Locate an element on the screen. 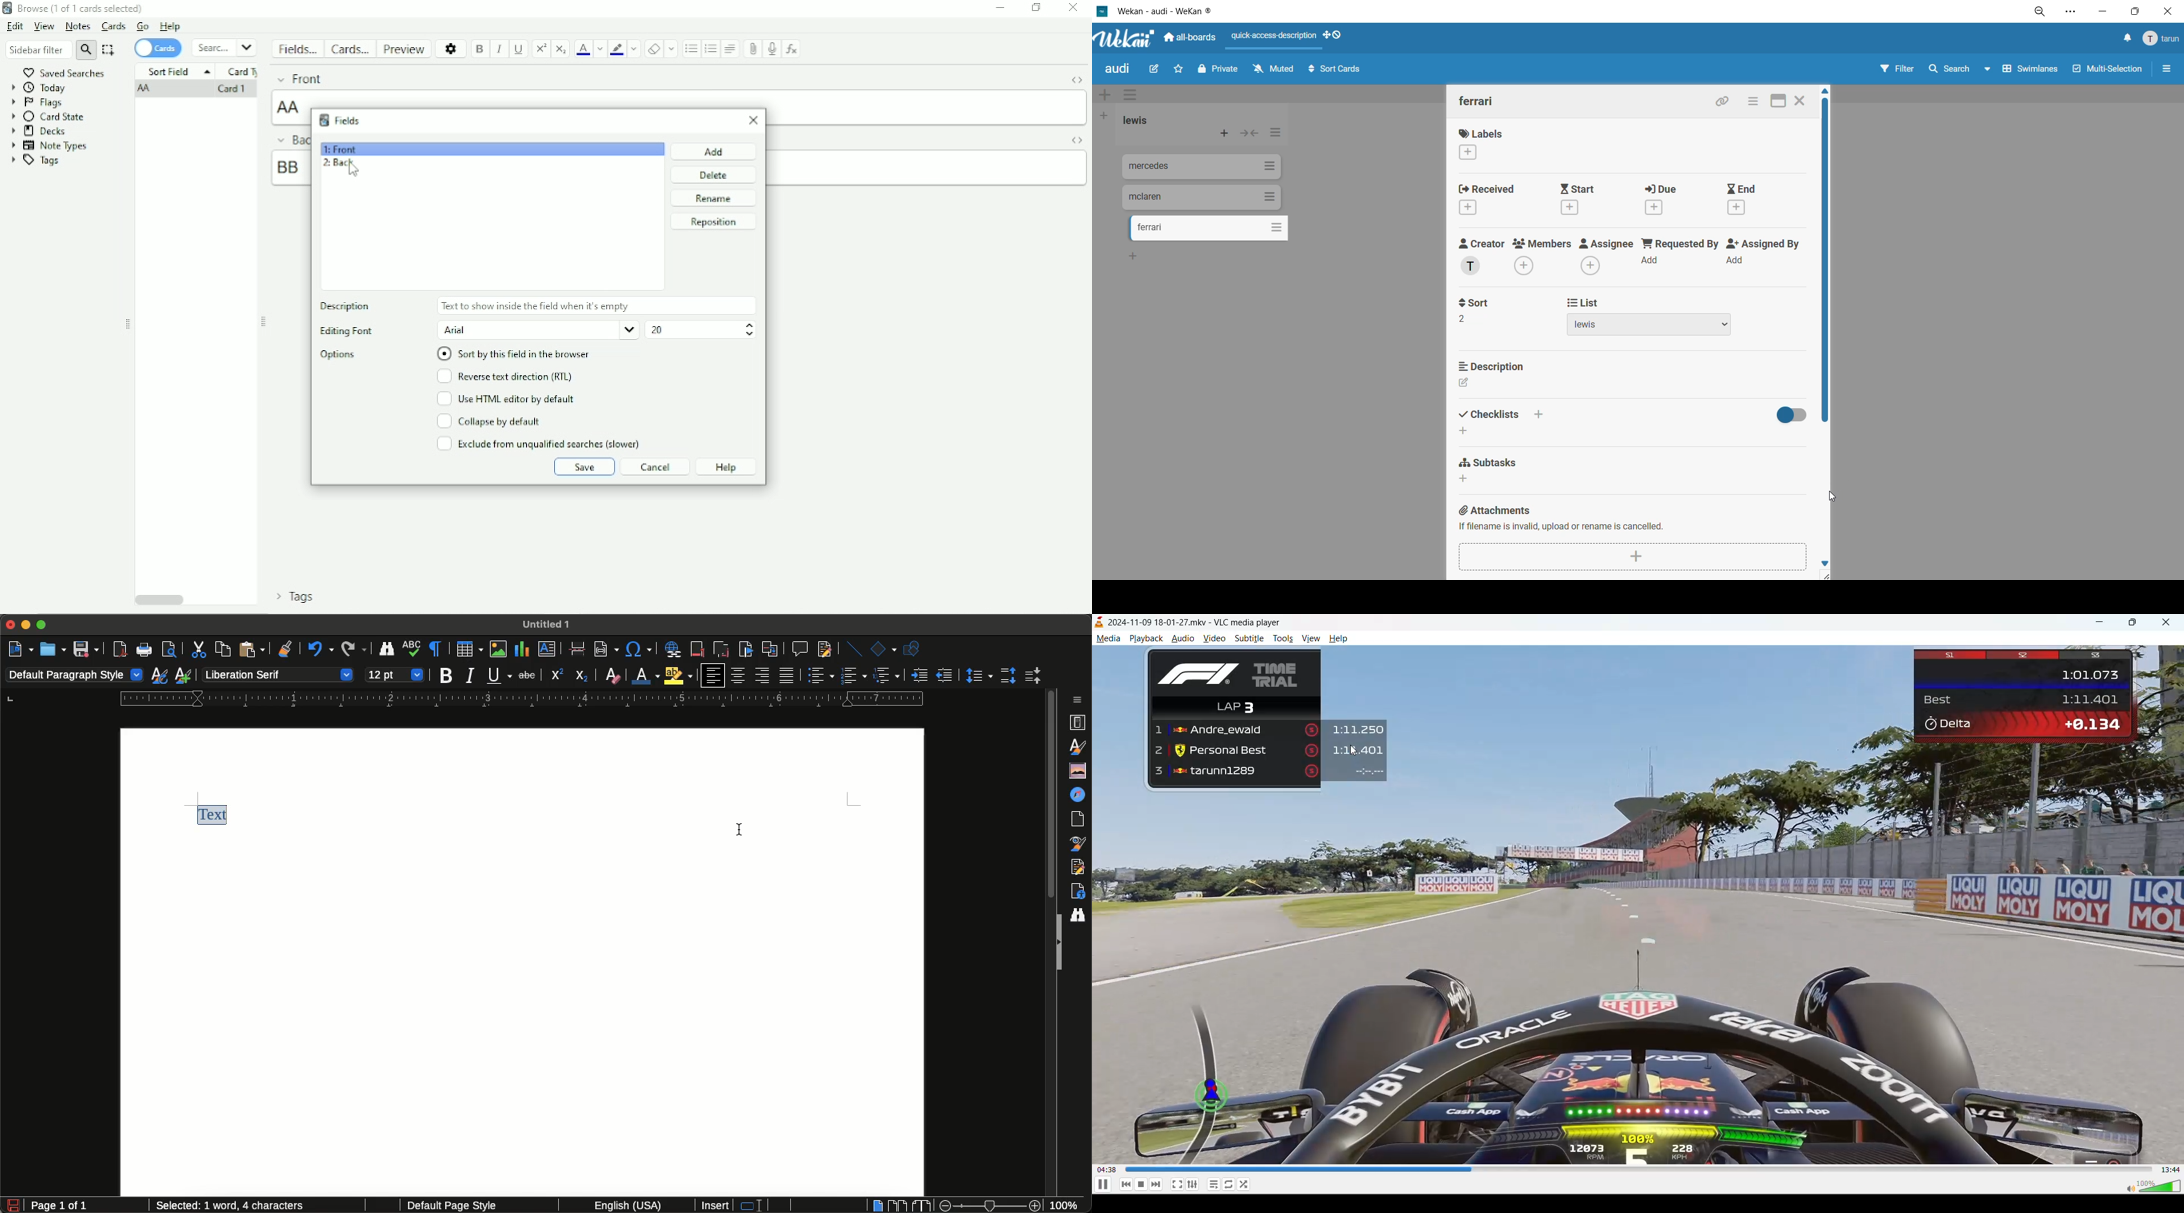  Italic is located at coordinates (500, 50).